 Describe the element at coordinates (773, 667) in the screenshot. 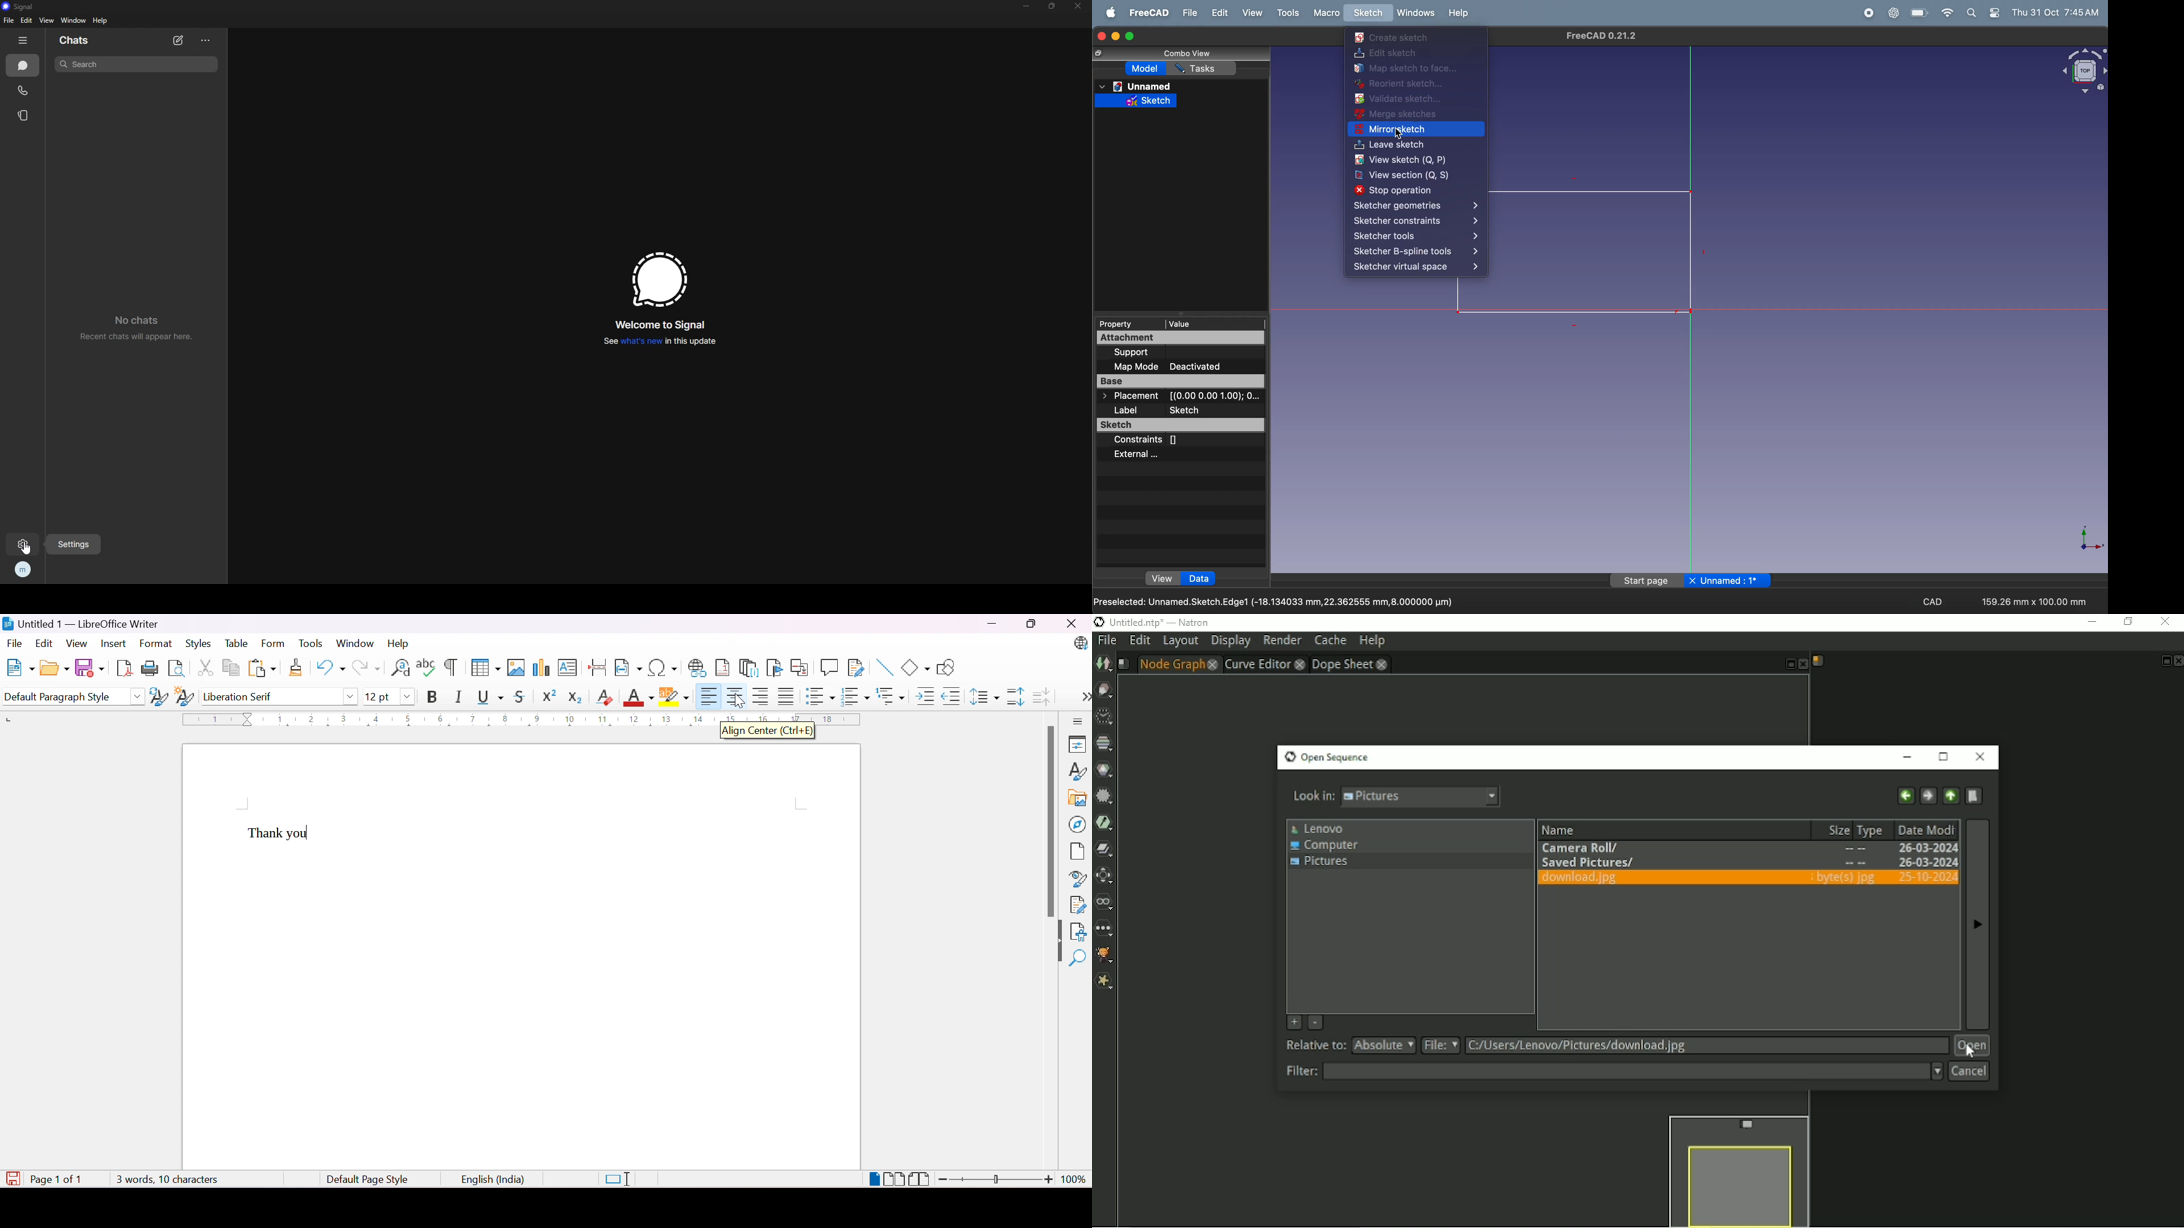

I see `Insert Bookmark` at that location.